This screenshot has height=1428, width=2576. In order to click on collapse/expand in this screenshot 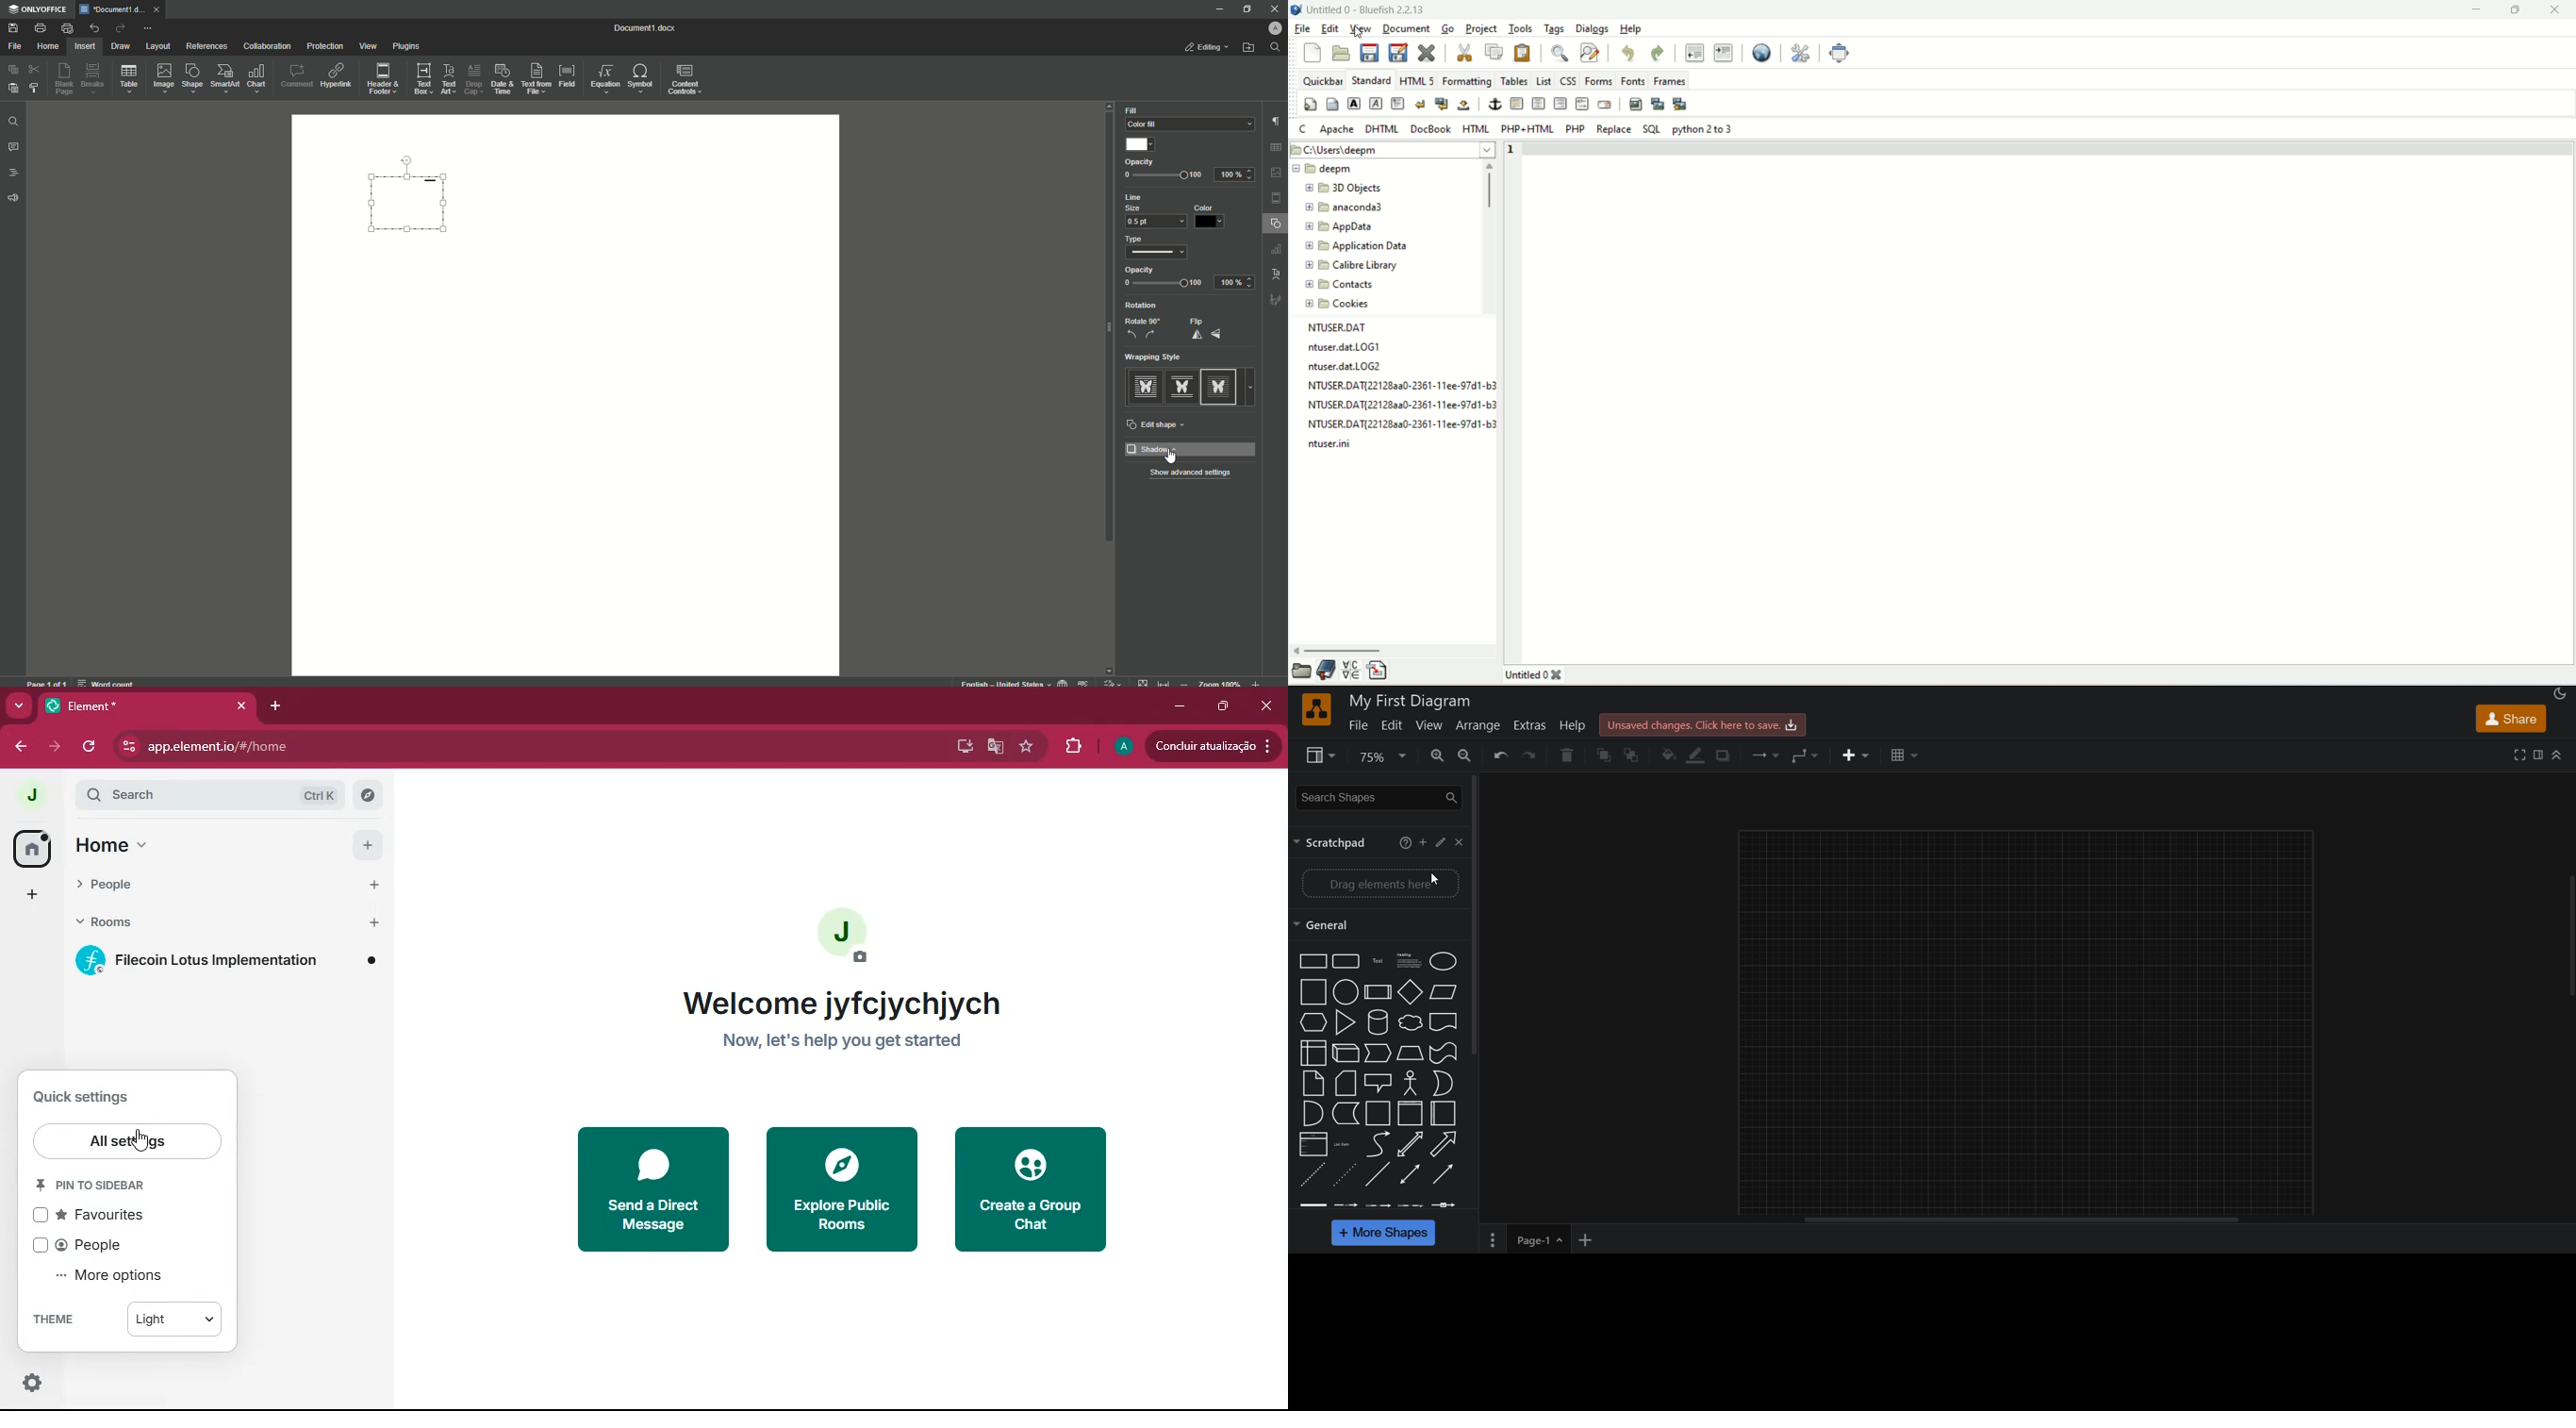, I will do `click(2559, 755)`.